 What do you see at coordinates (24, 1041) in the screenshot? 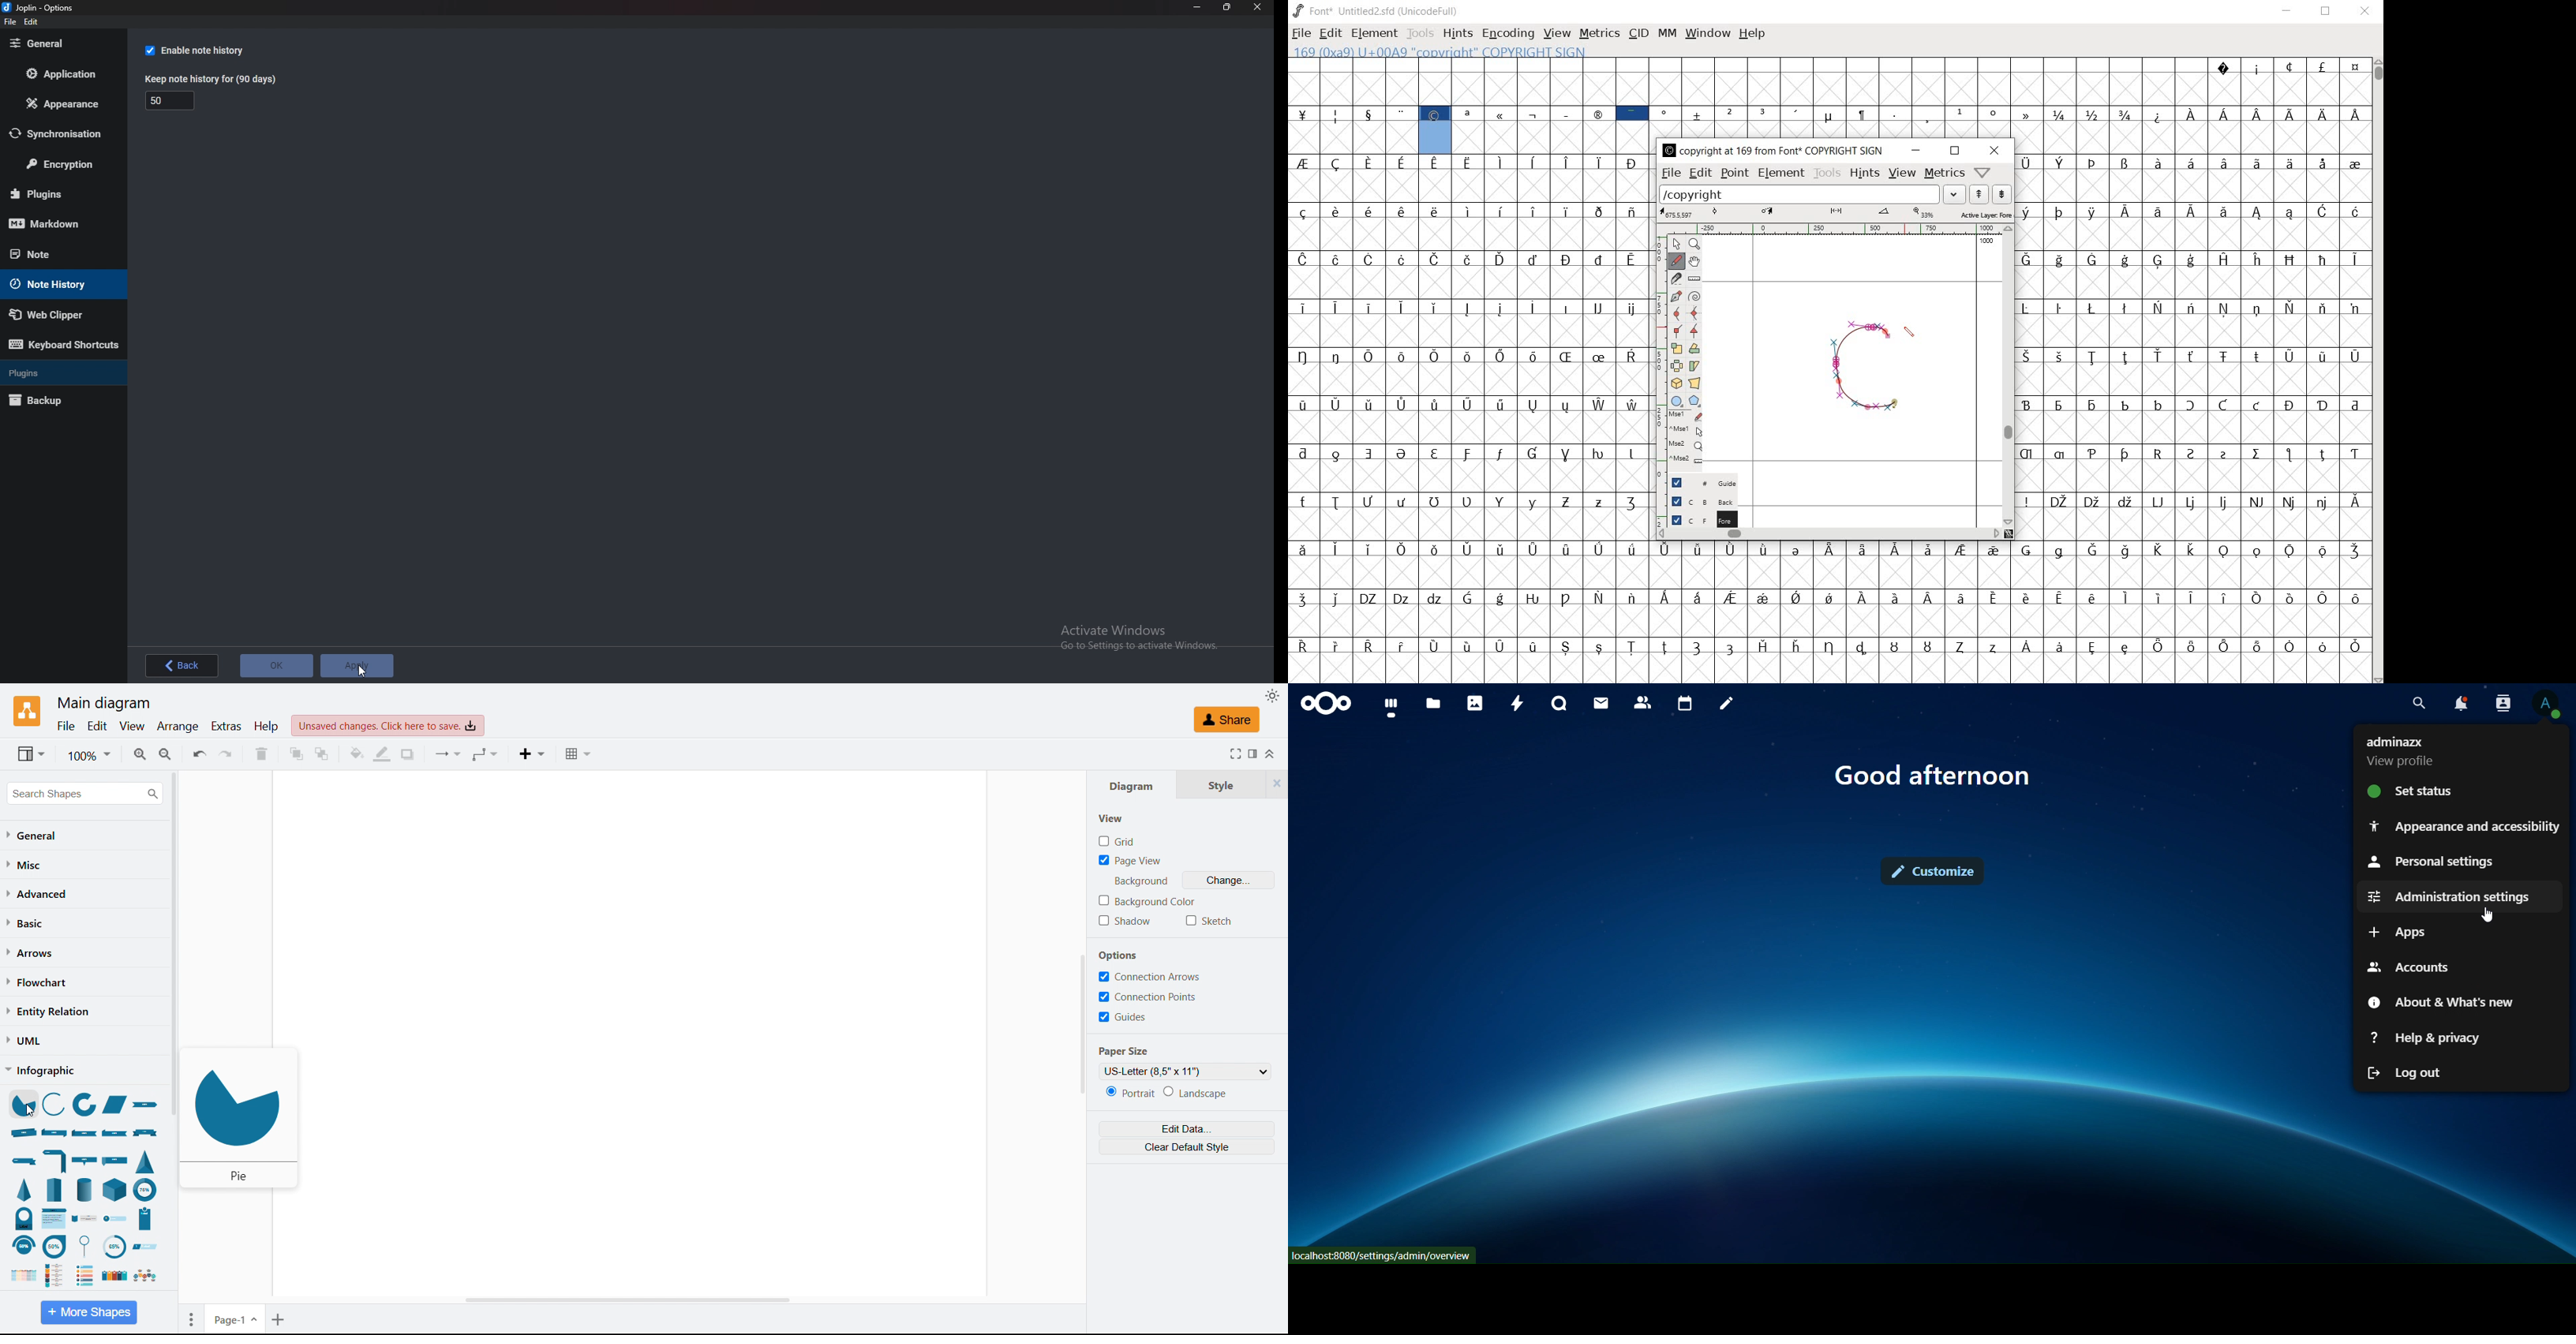
I see `Uml` at bounding box center [24, 1041].